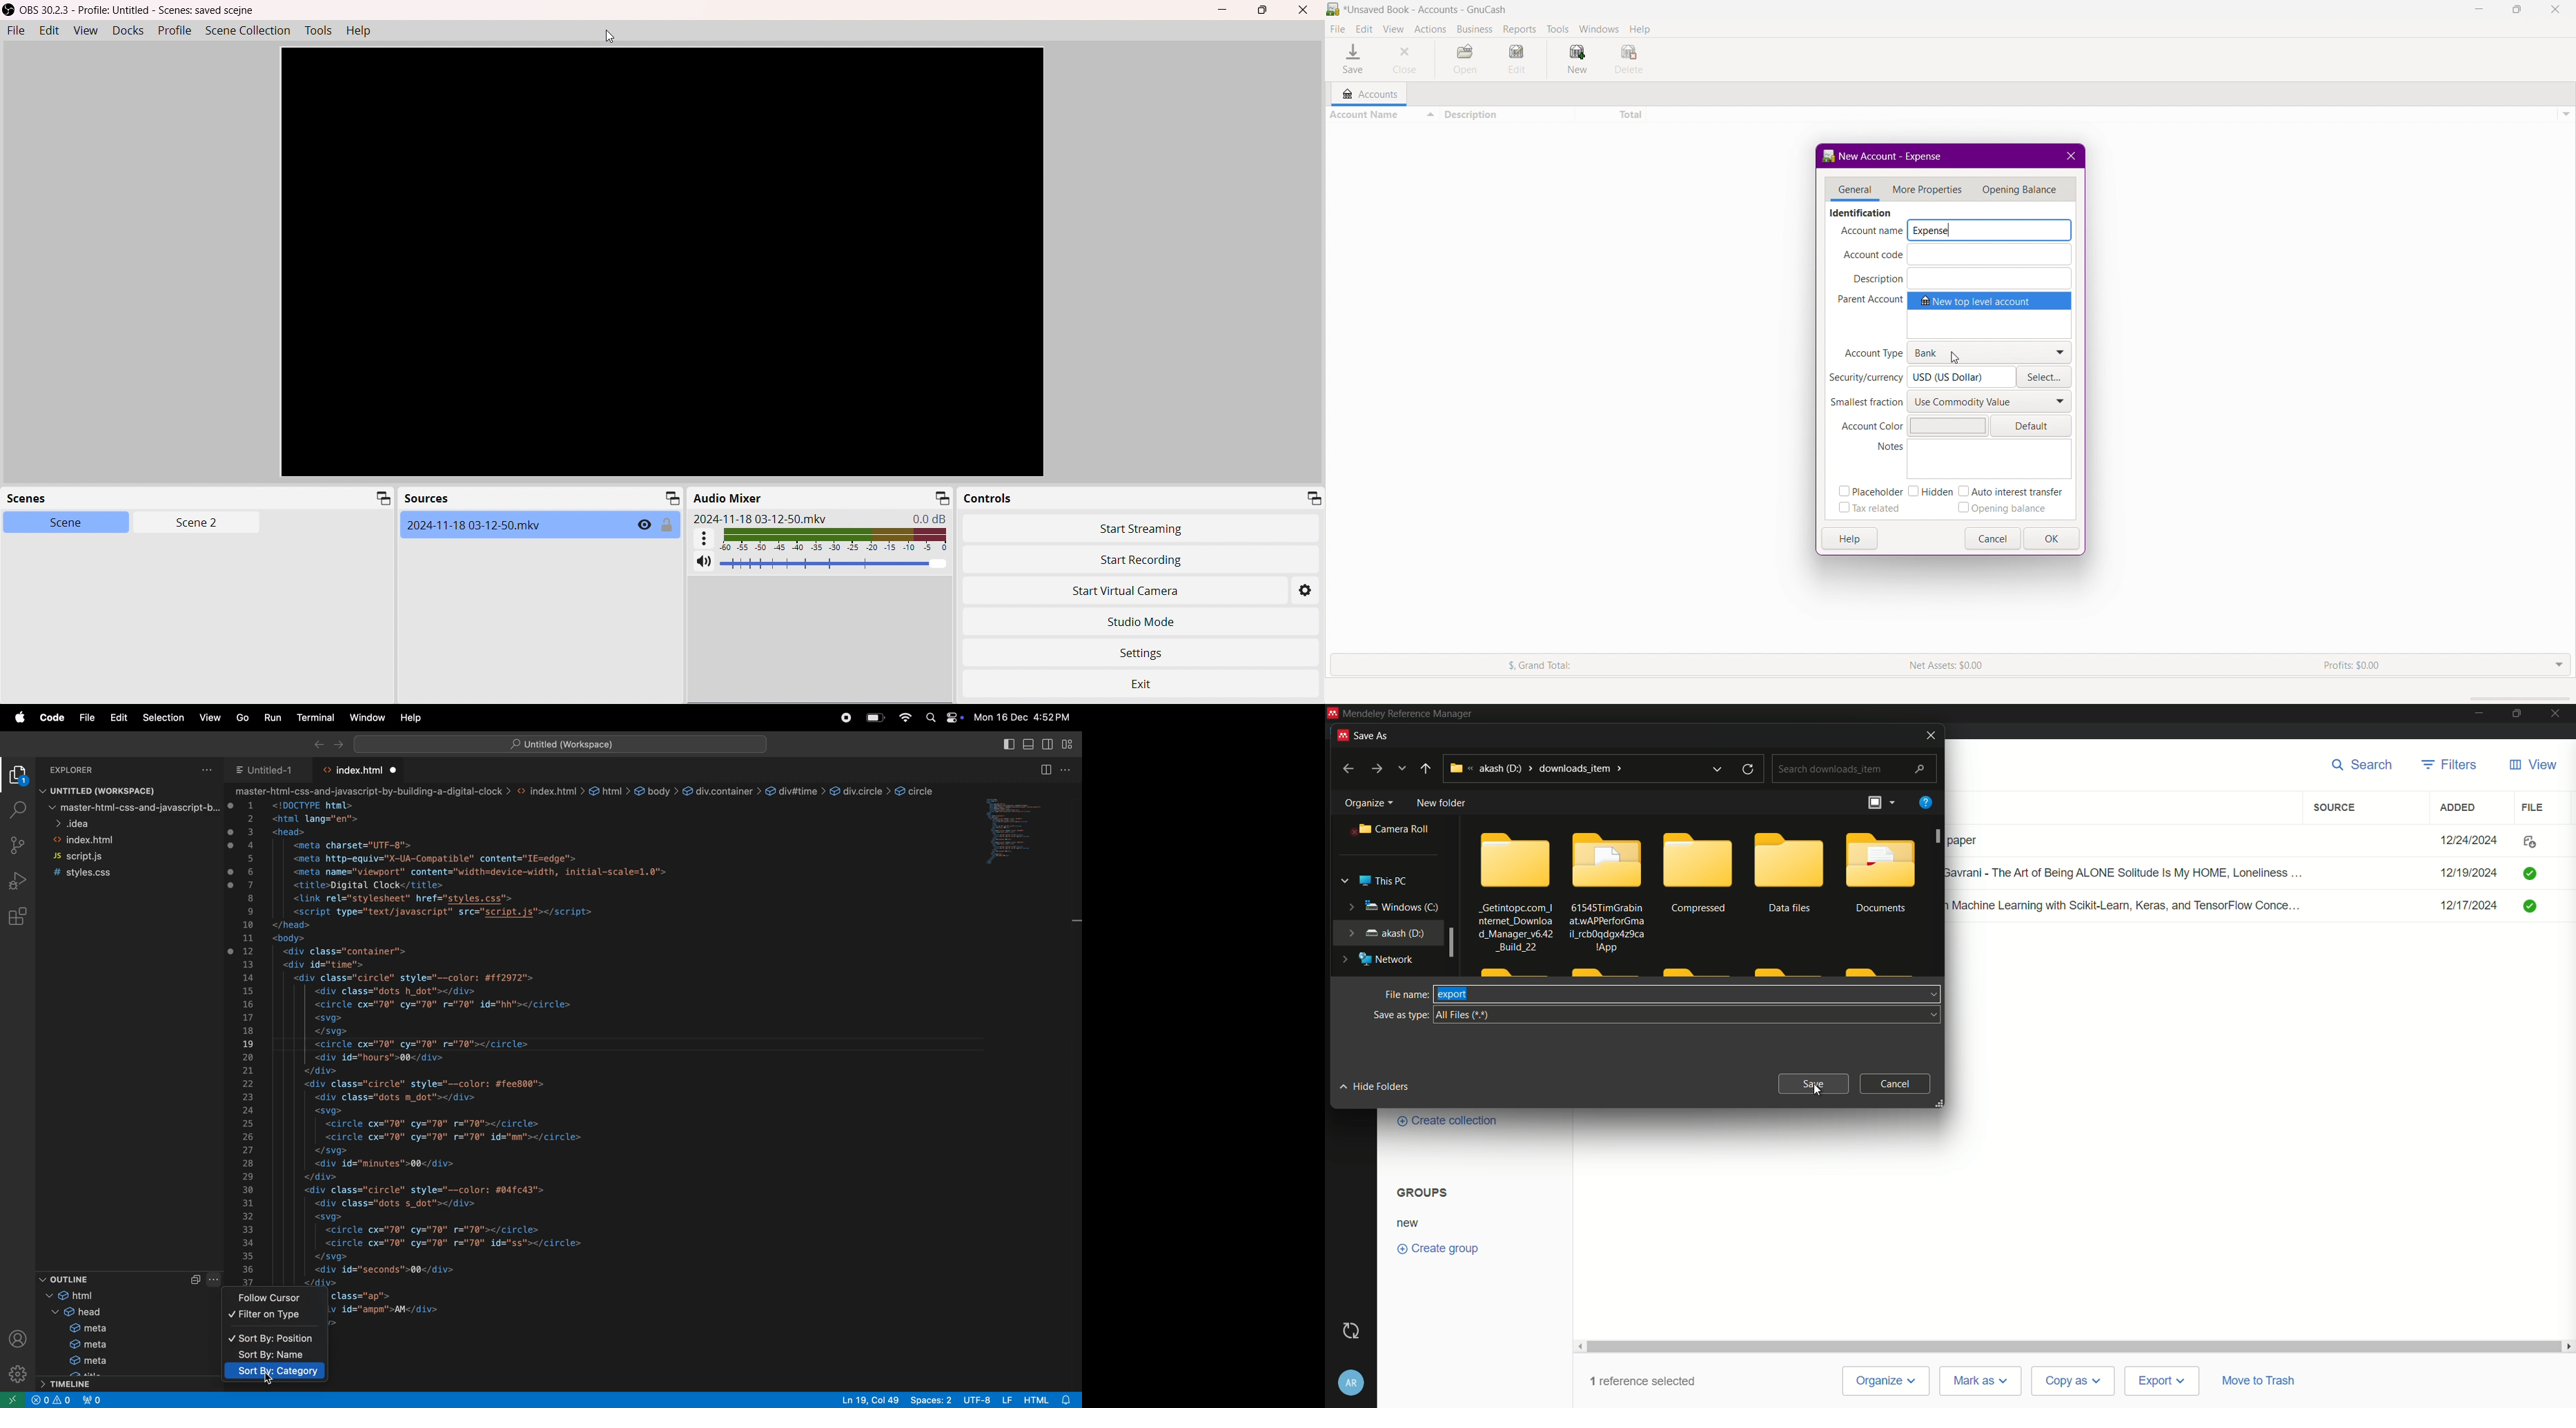 The image size is (2576, 1428). I want to click on Actions, so click(1430, 27).